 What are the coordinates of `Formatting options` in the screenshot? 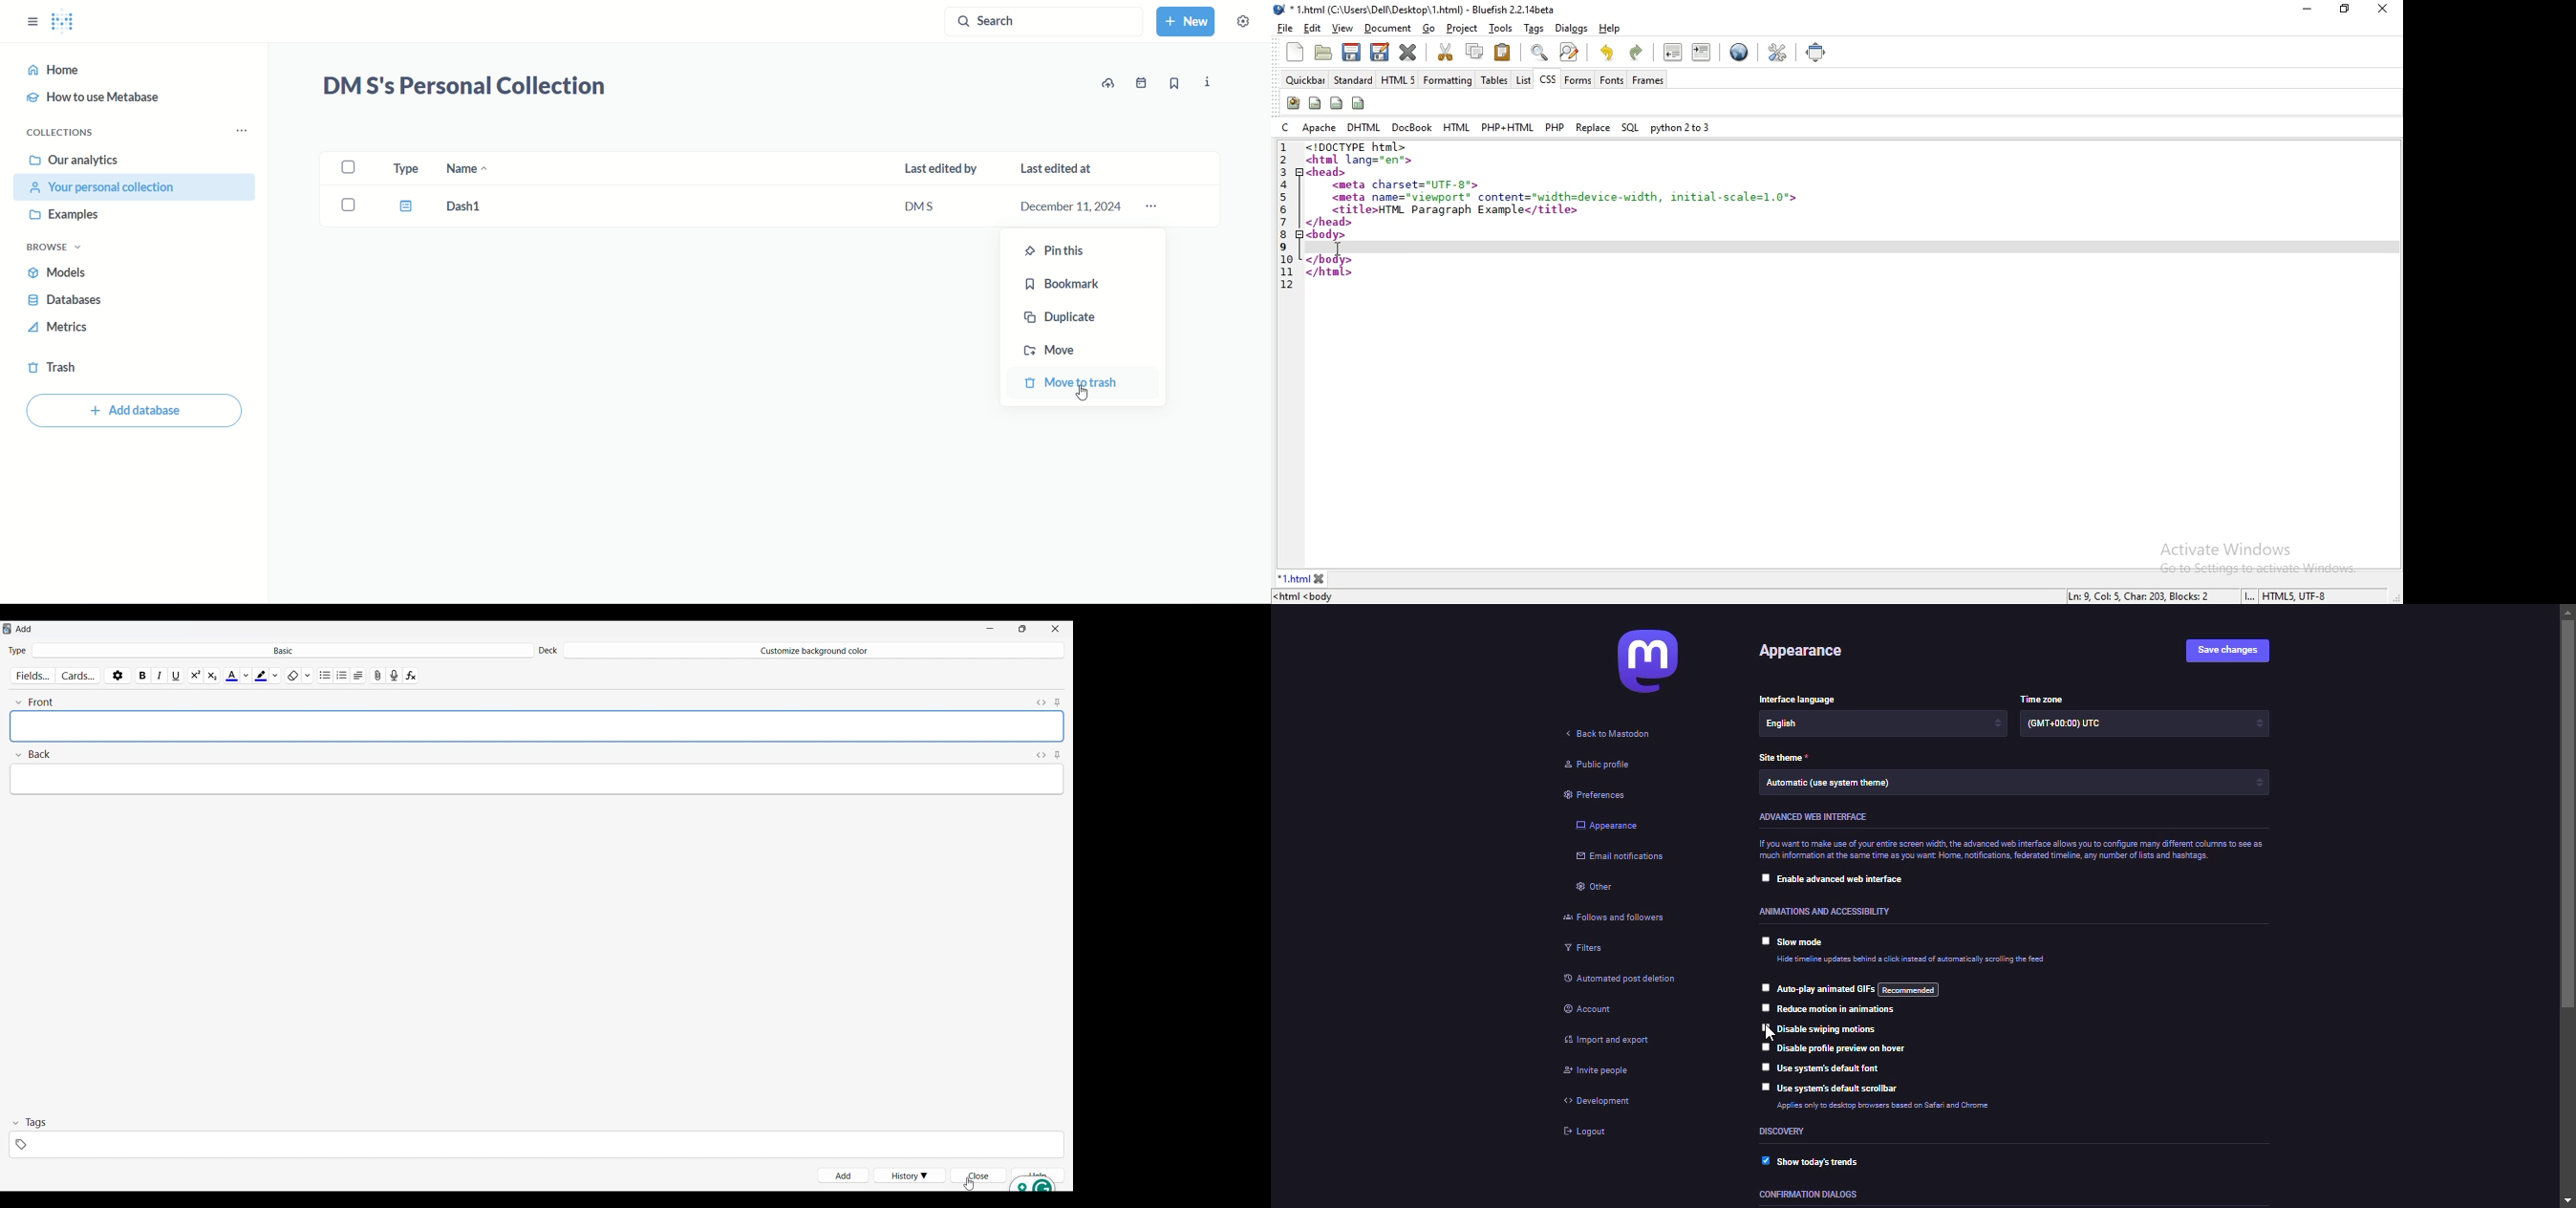 It's located at (308, 673).